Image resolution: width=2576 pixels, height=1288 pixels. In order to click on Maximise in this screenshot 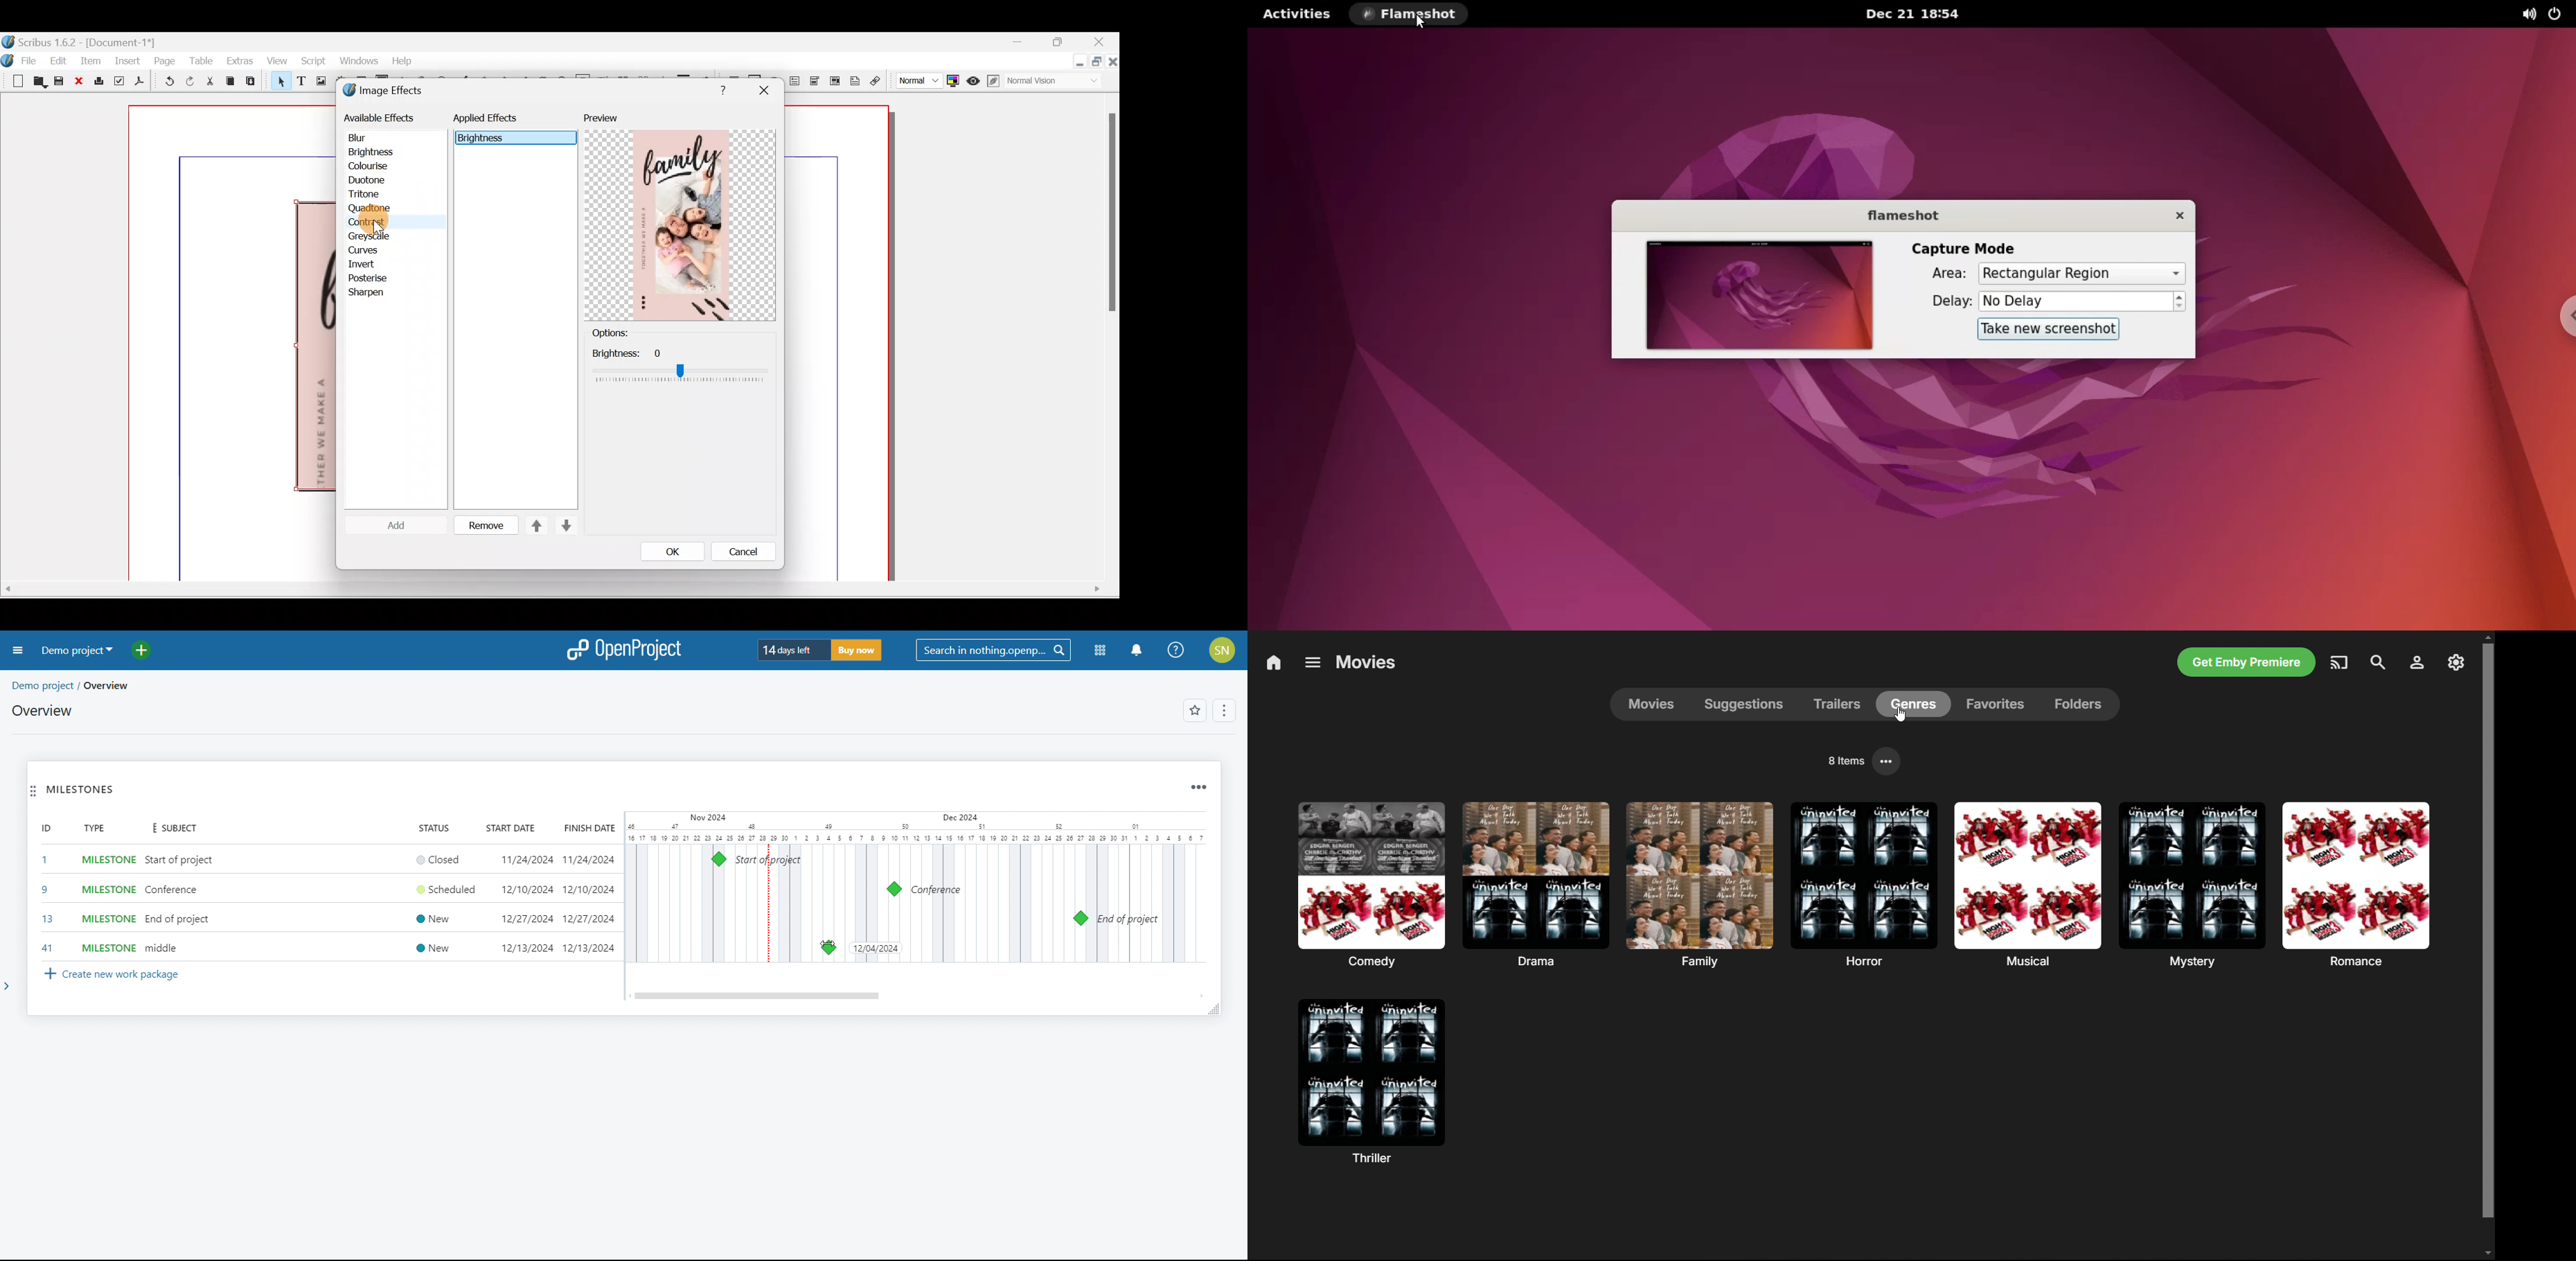, I will do `click(1098, 63)`.